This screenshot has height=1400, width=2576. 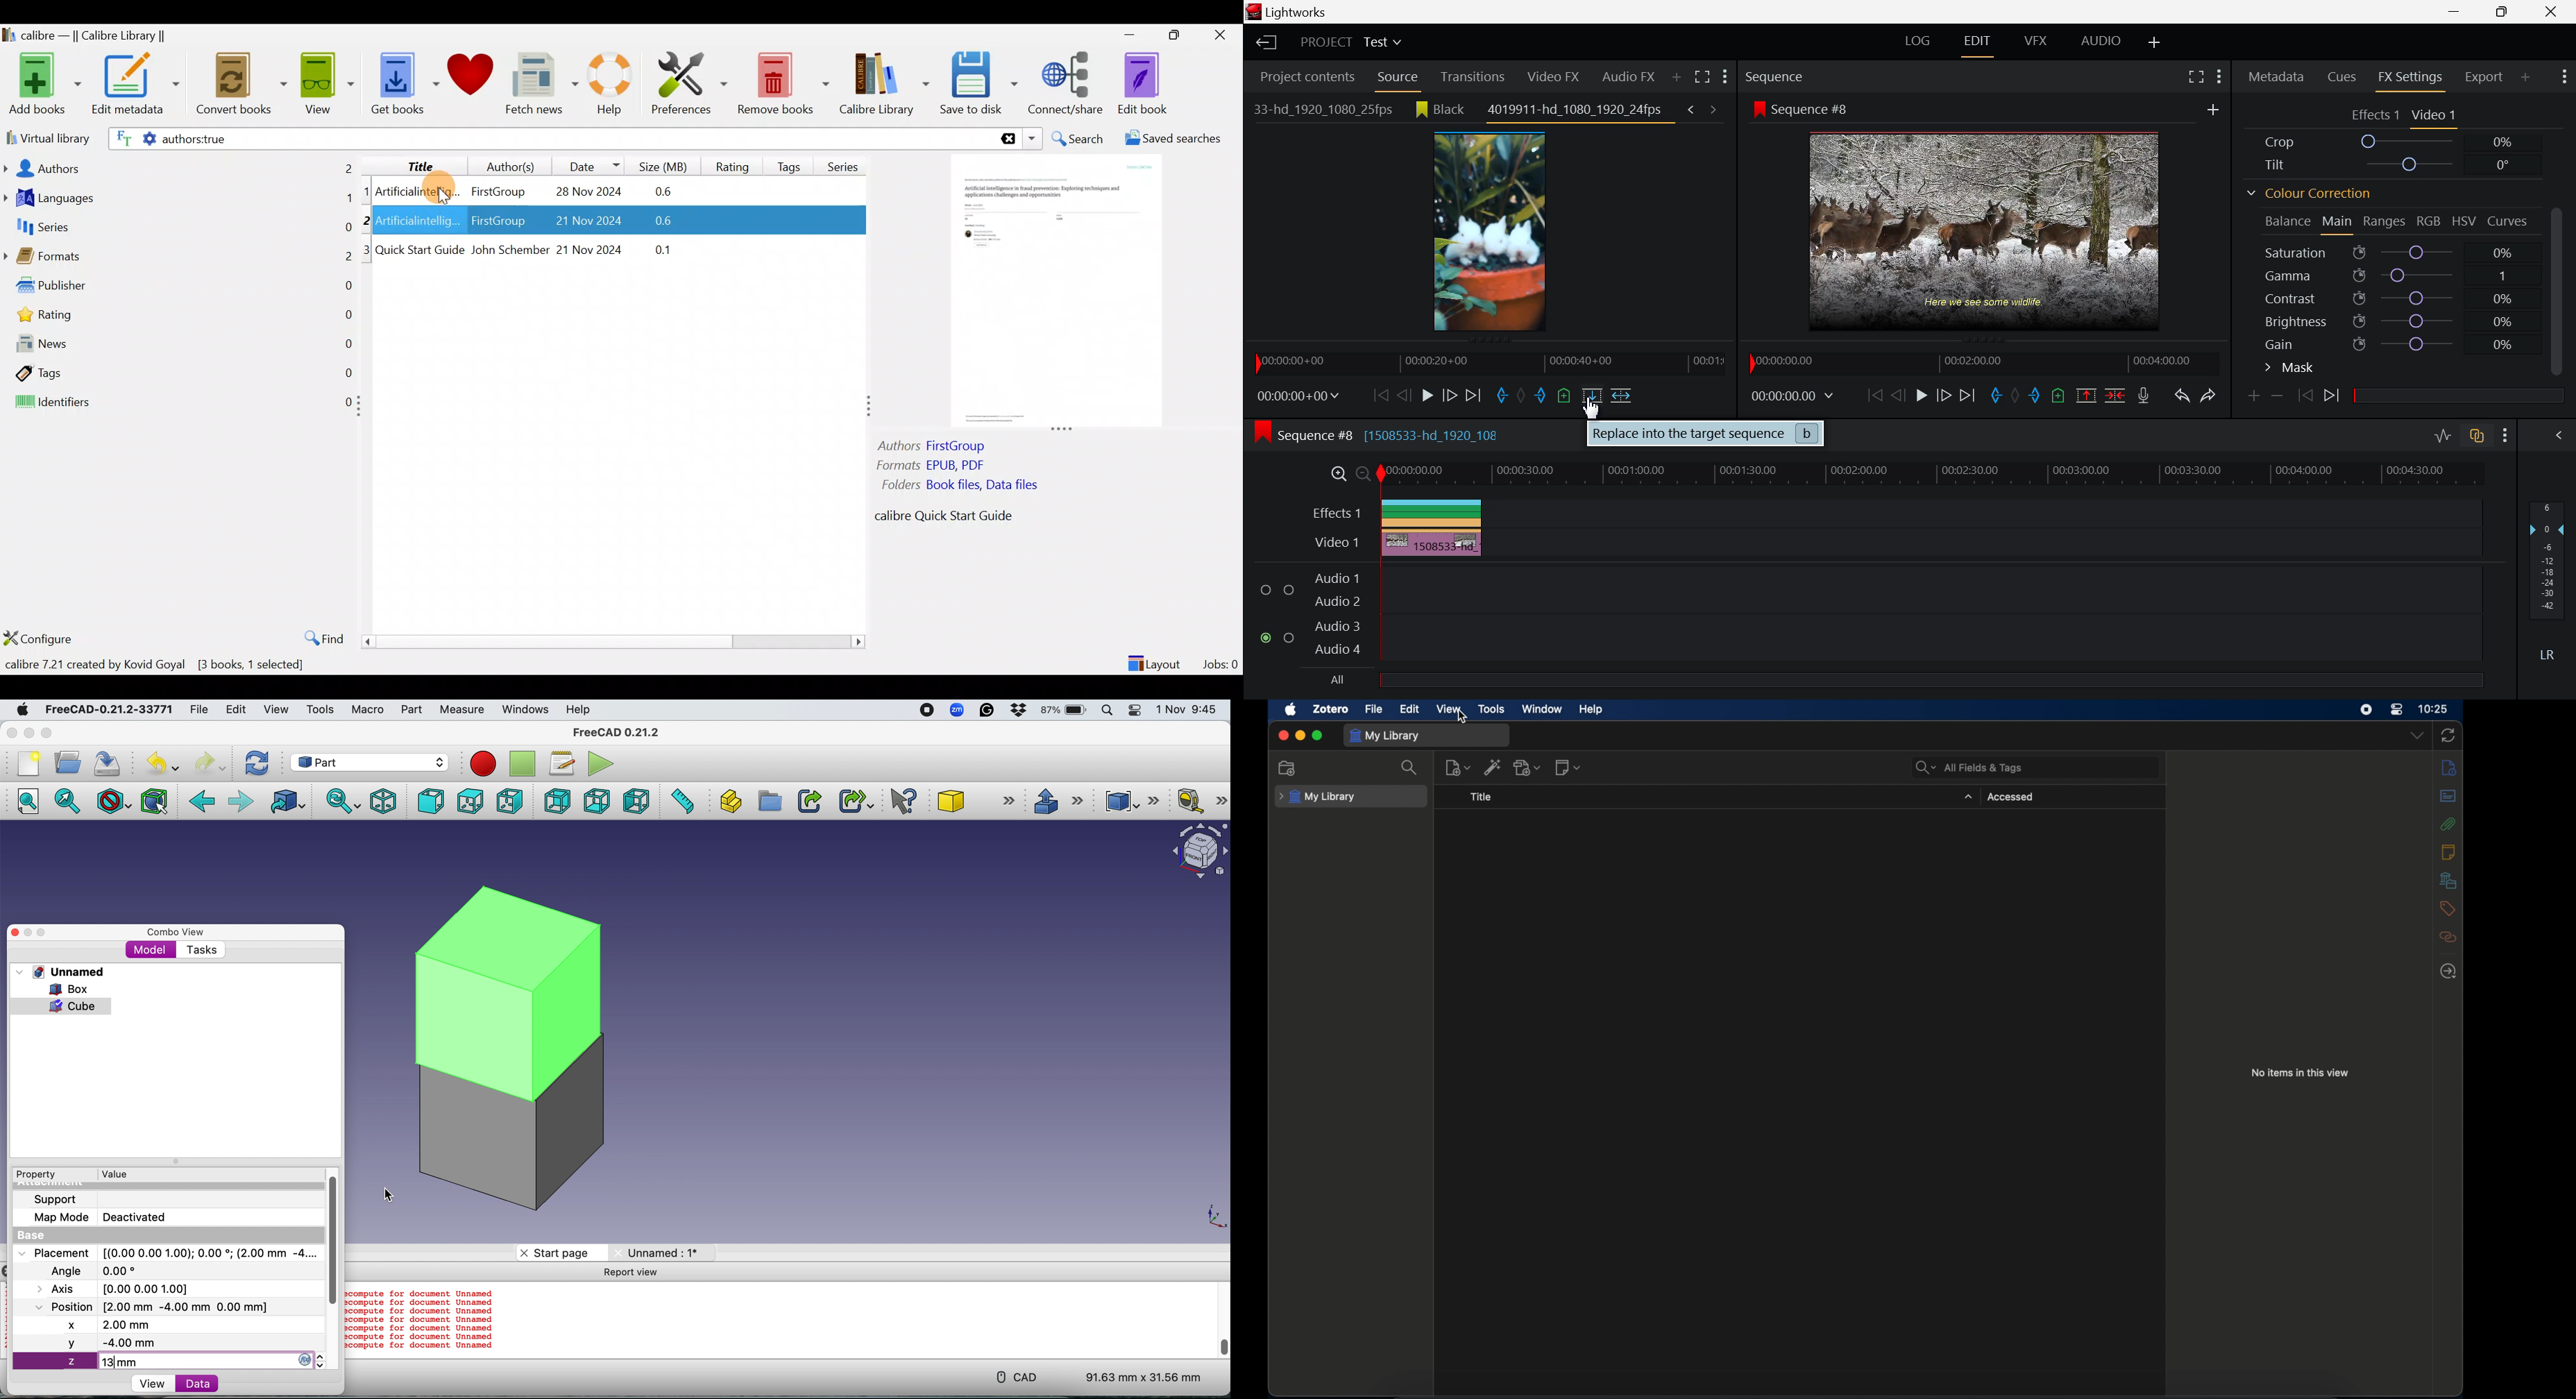 I want to click on Remove all marks, so click(x=1523, y=397).